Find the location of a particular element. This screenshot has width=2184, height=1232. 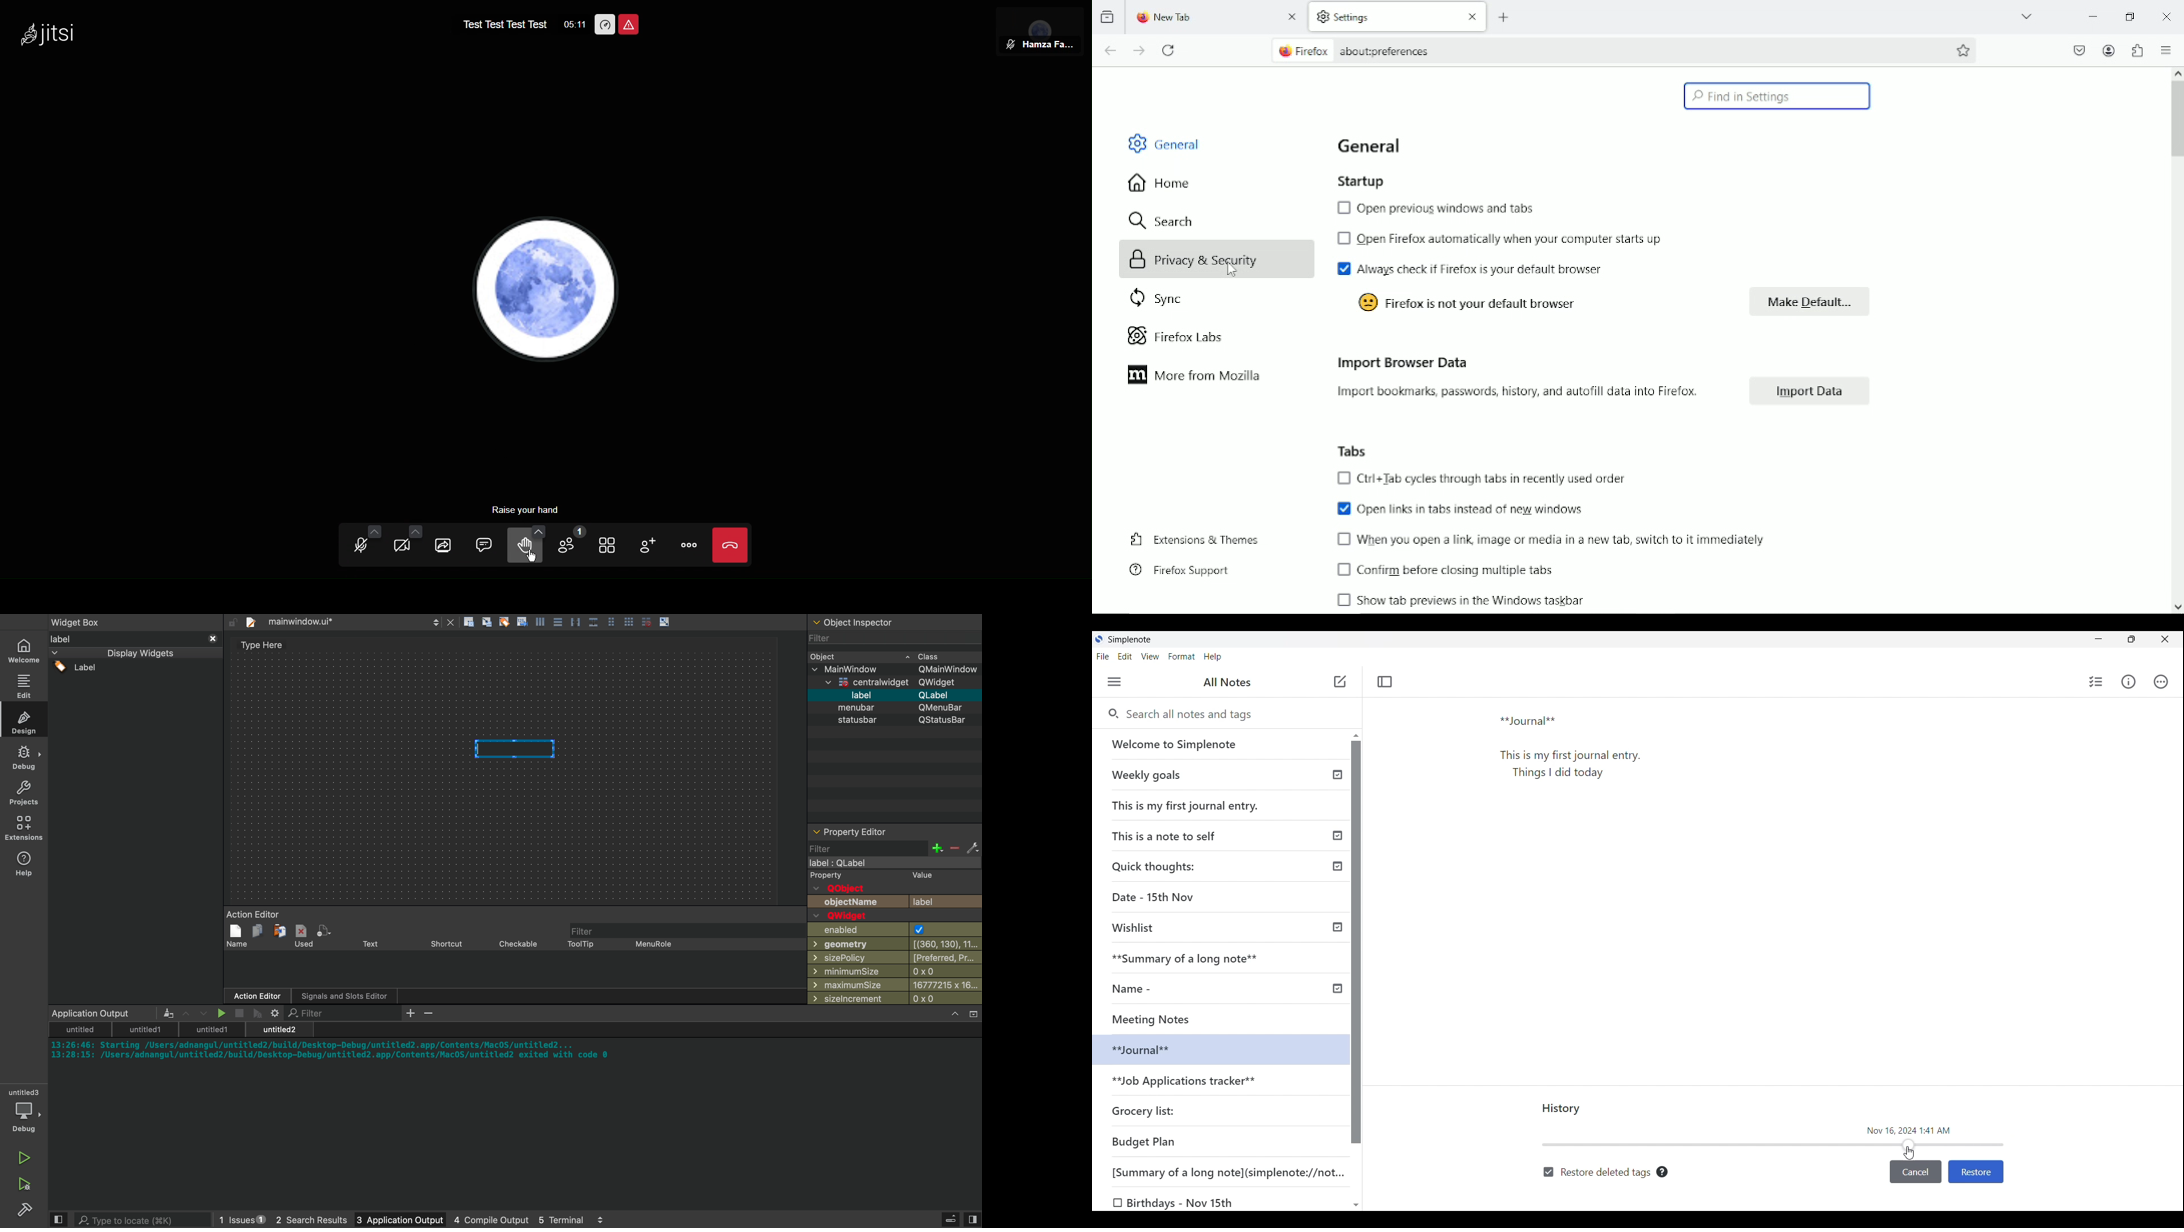

Software name is located at coordinates (1131, 640).